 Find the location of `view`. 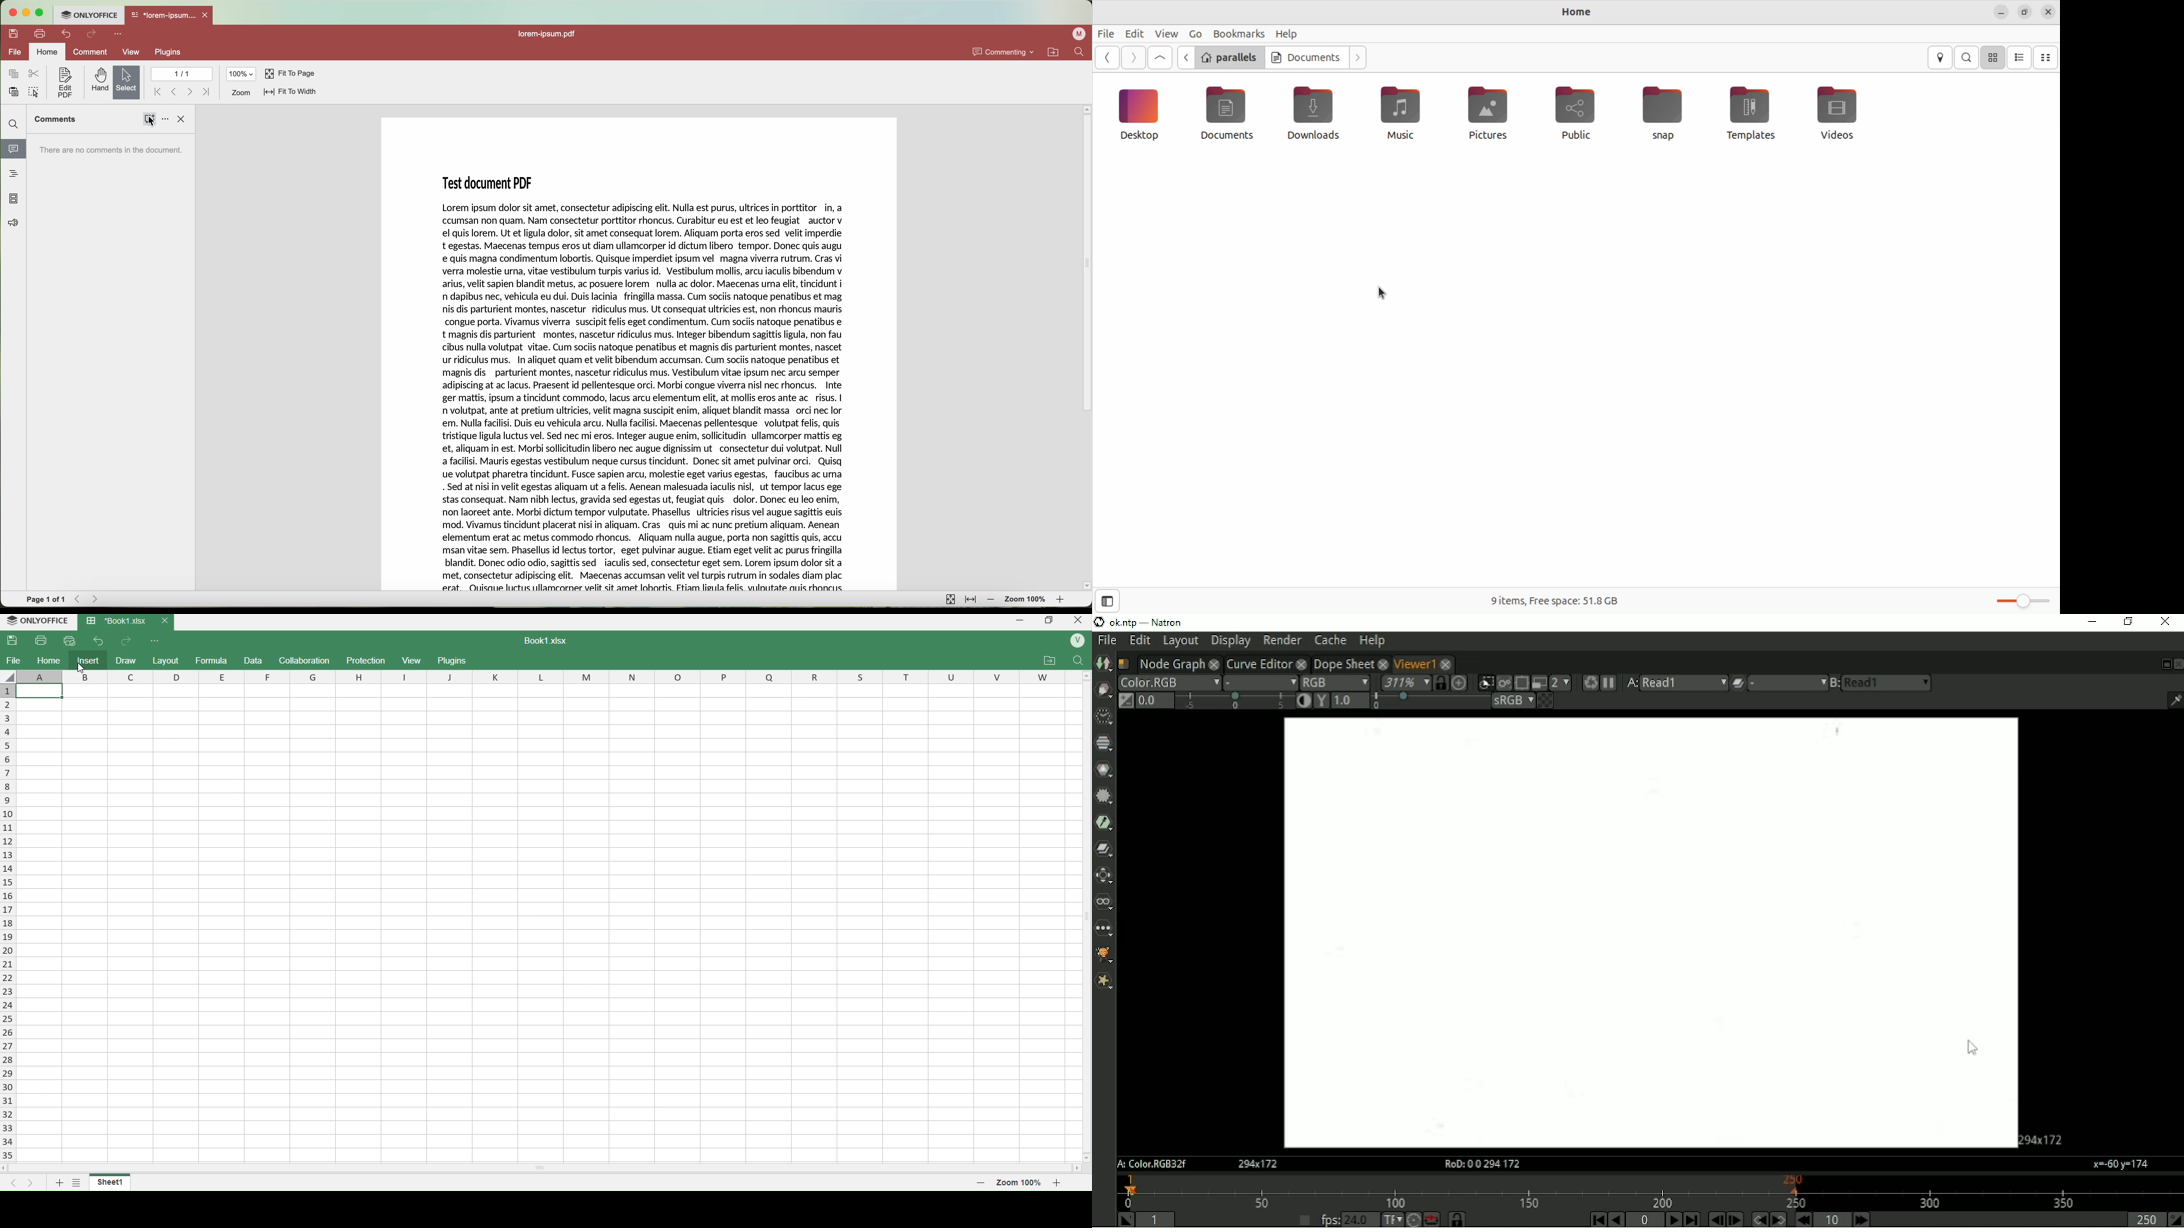

view is located at coordinates (412, 661).